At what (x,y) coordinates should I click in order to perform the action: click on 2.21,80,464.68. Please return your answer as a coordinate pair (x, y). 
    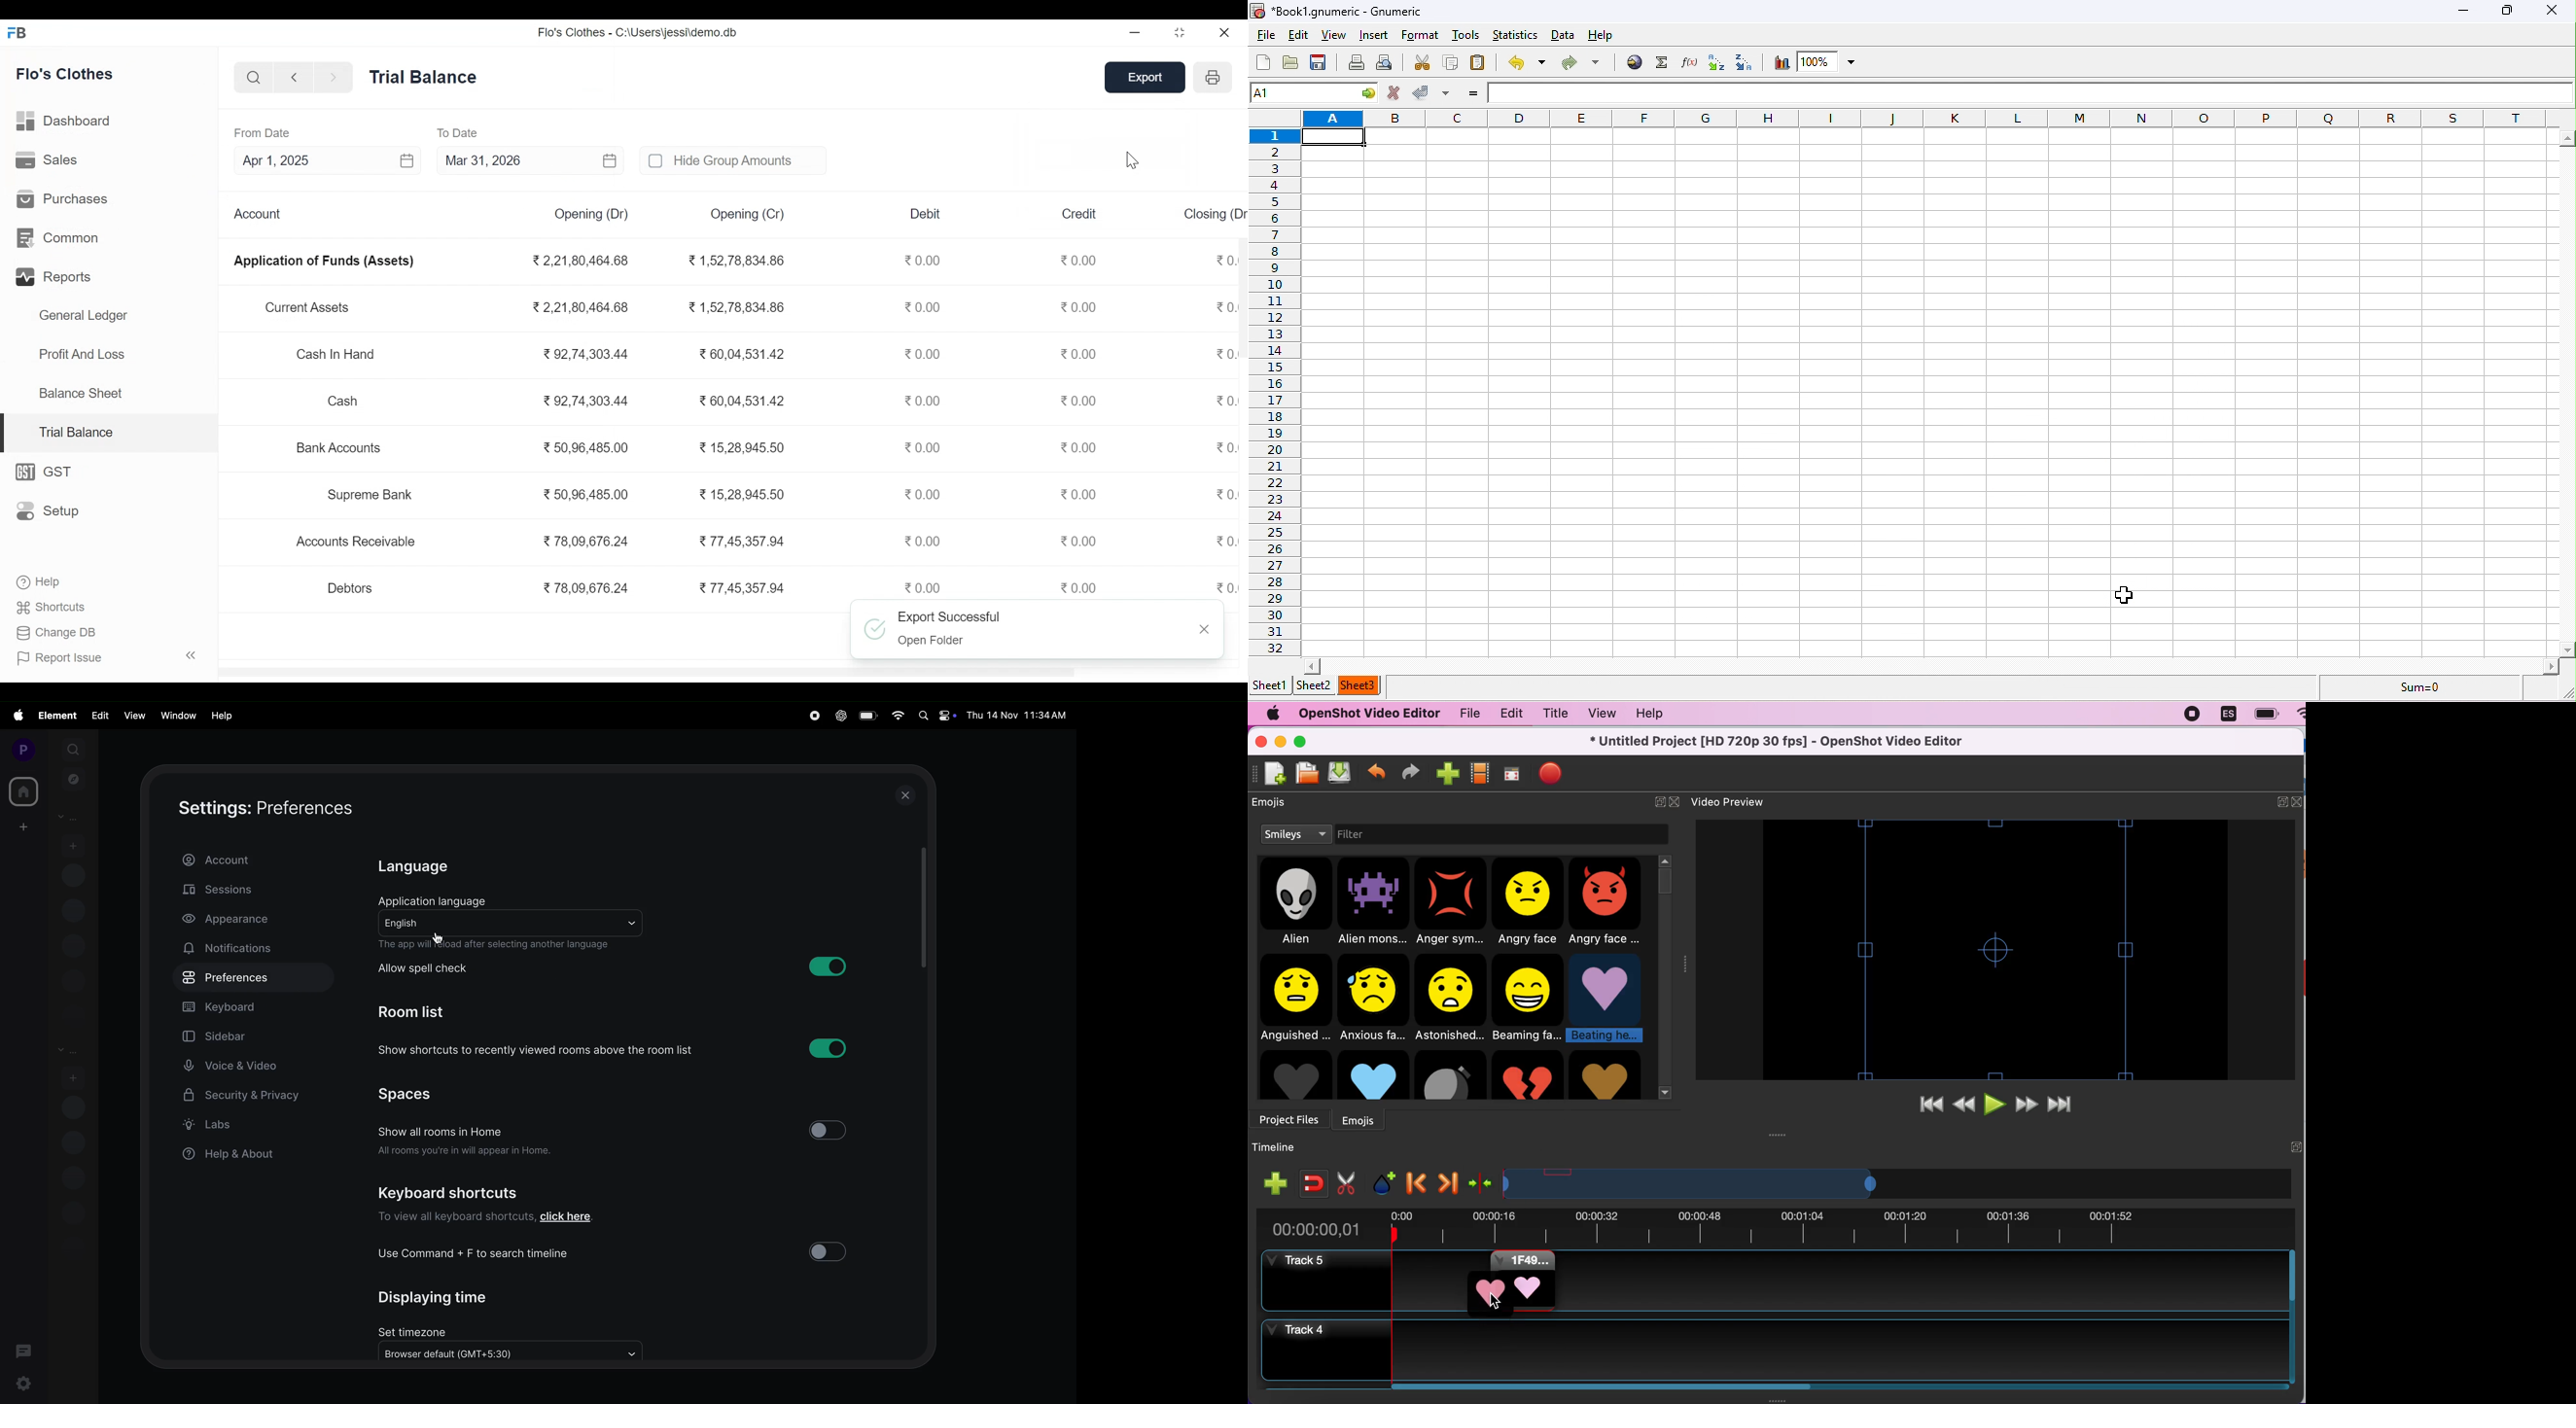
    Looking at the image, I should click on (581, 306).